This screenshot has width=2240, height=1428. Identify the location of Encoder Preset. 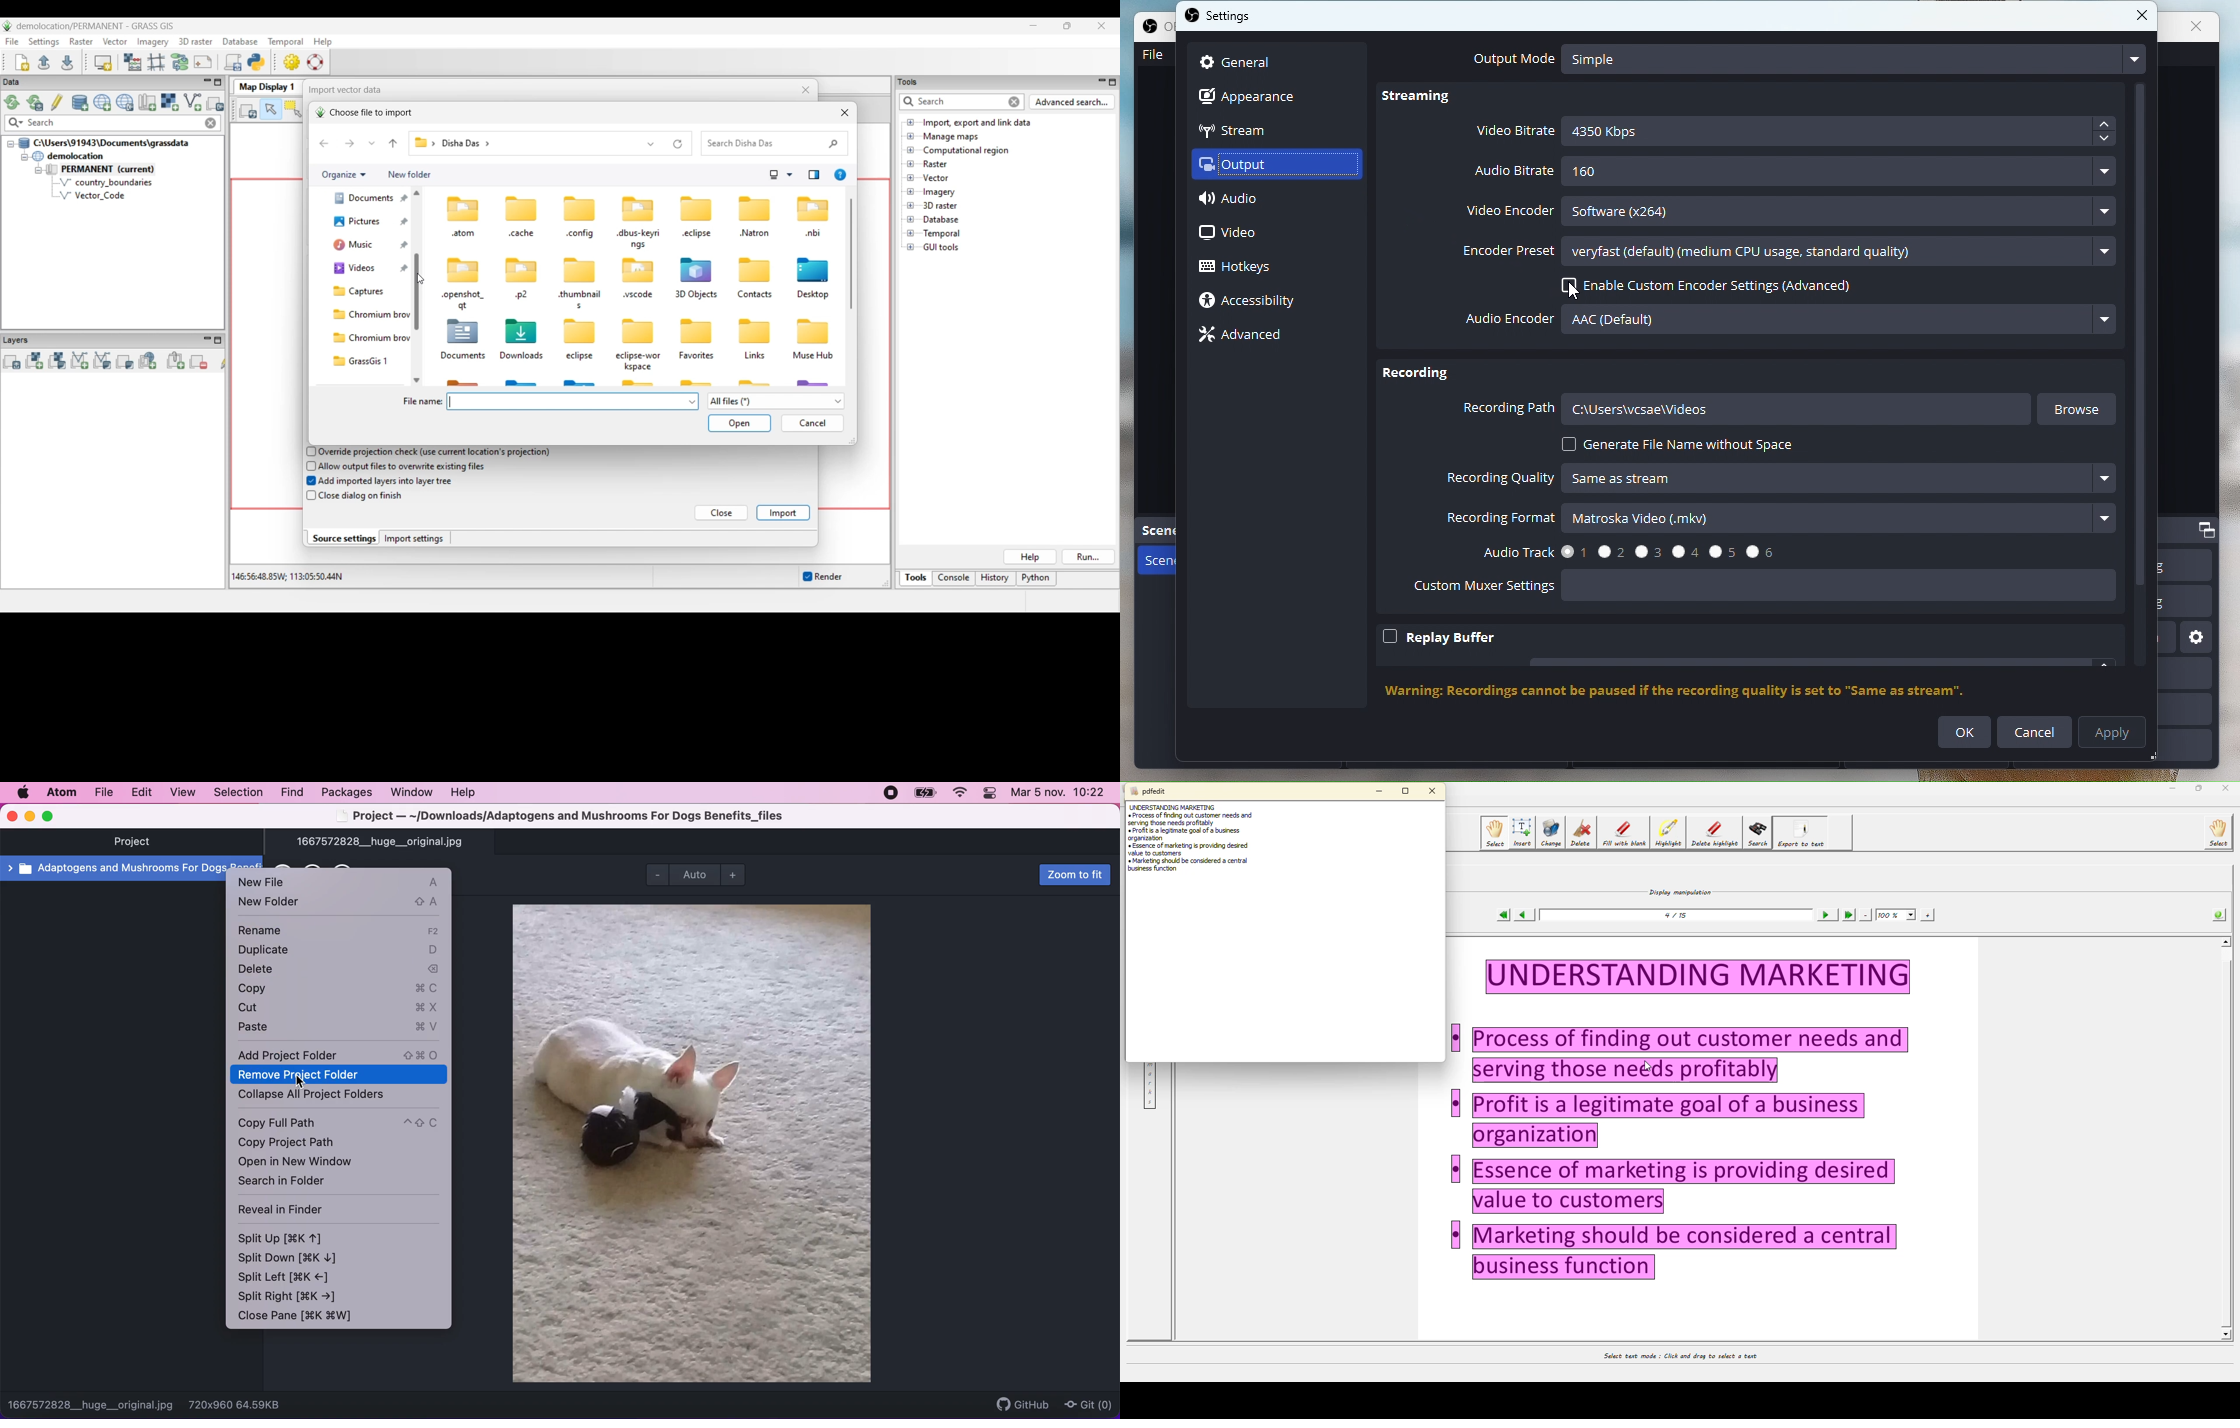
(1790, 253).